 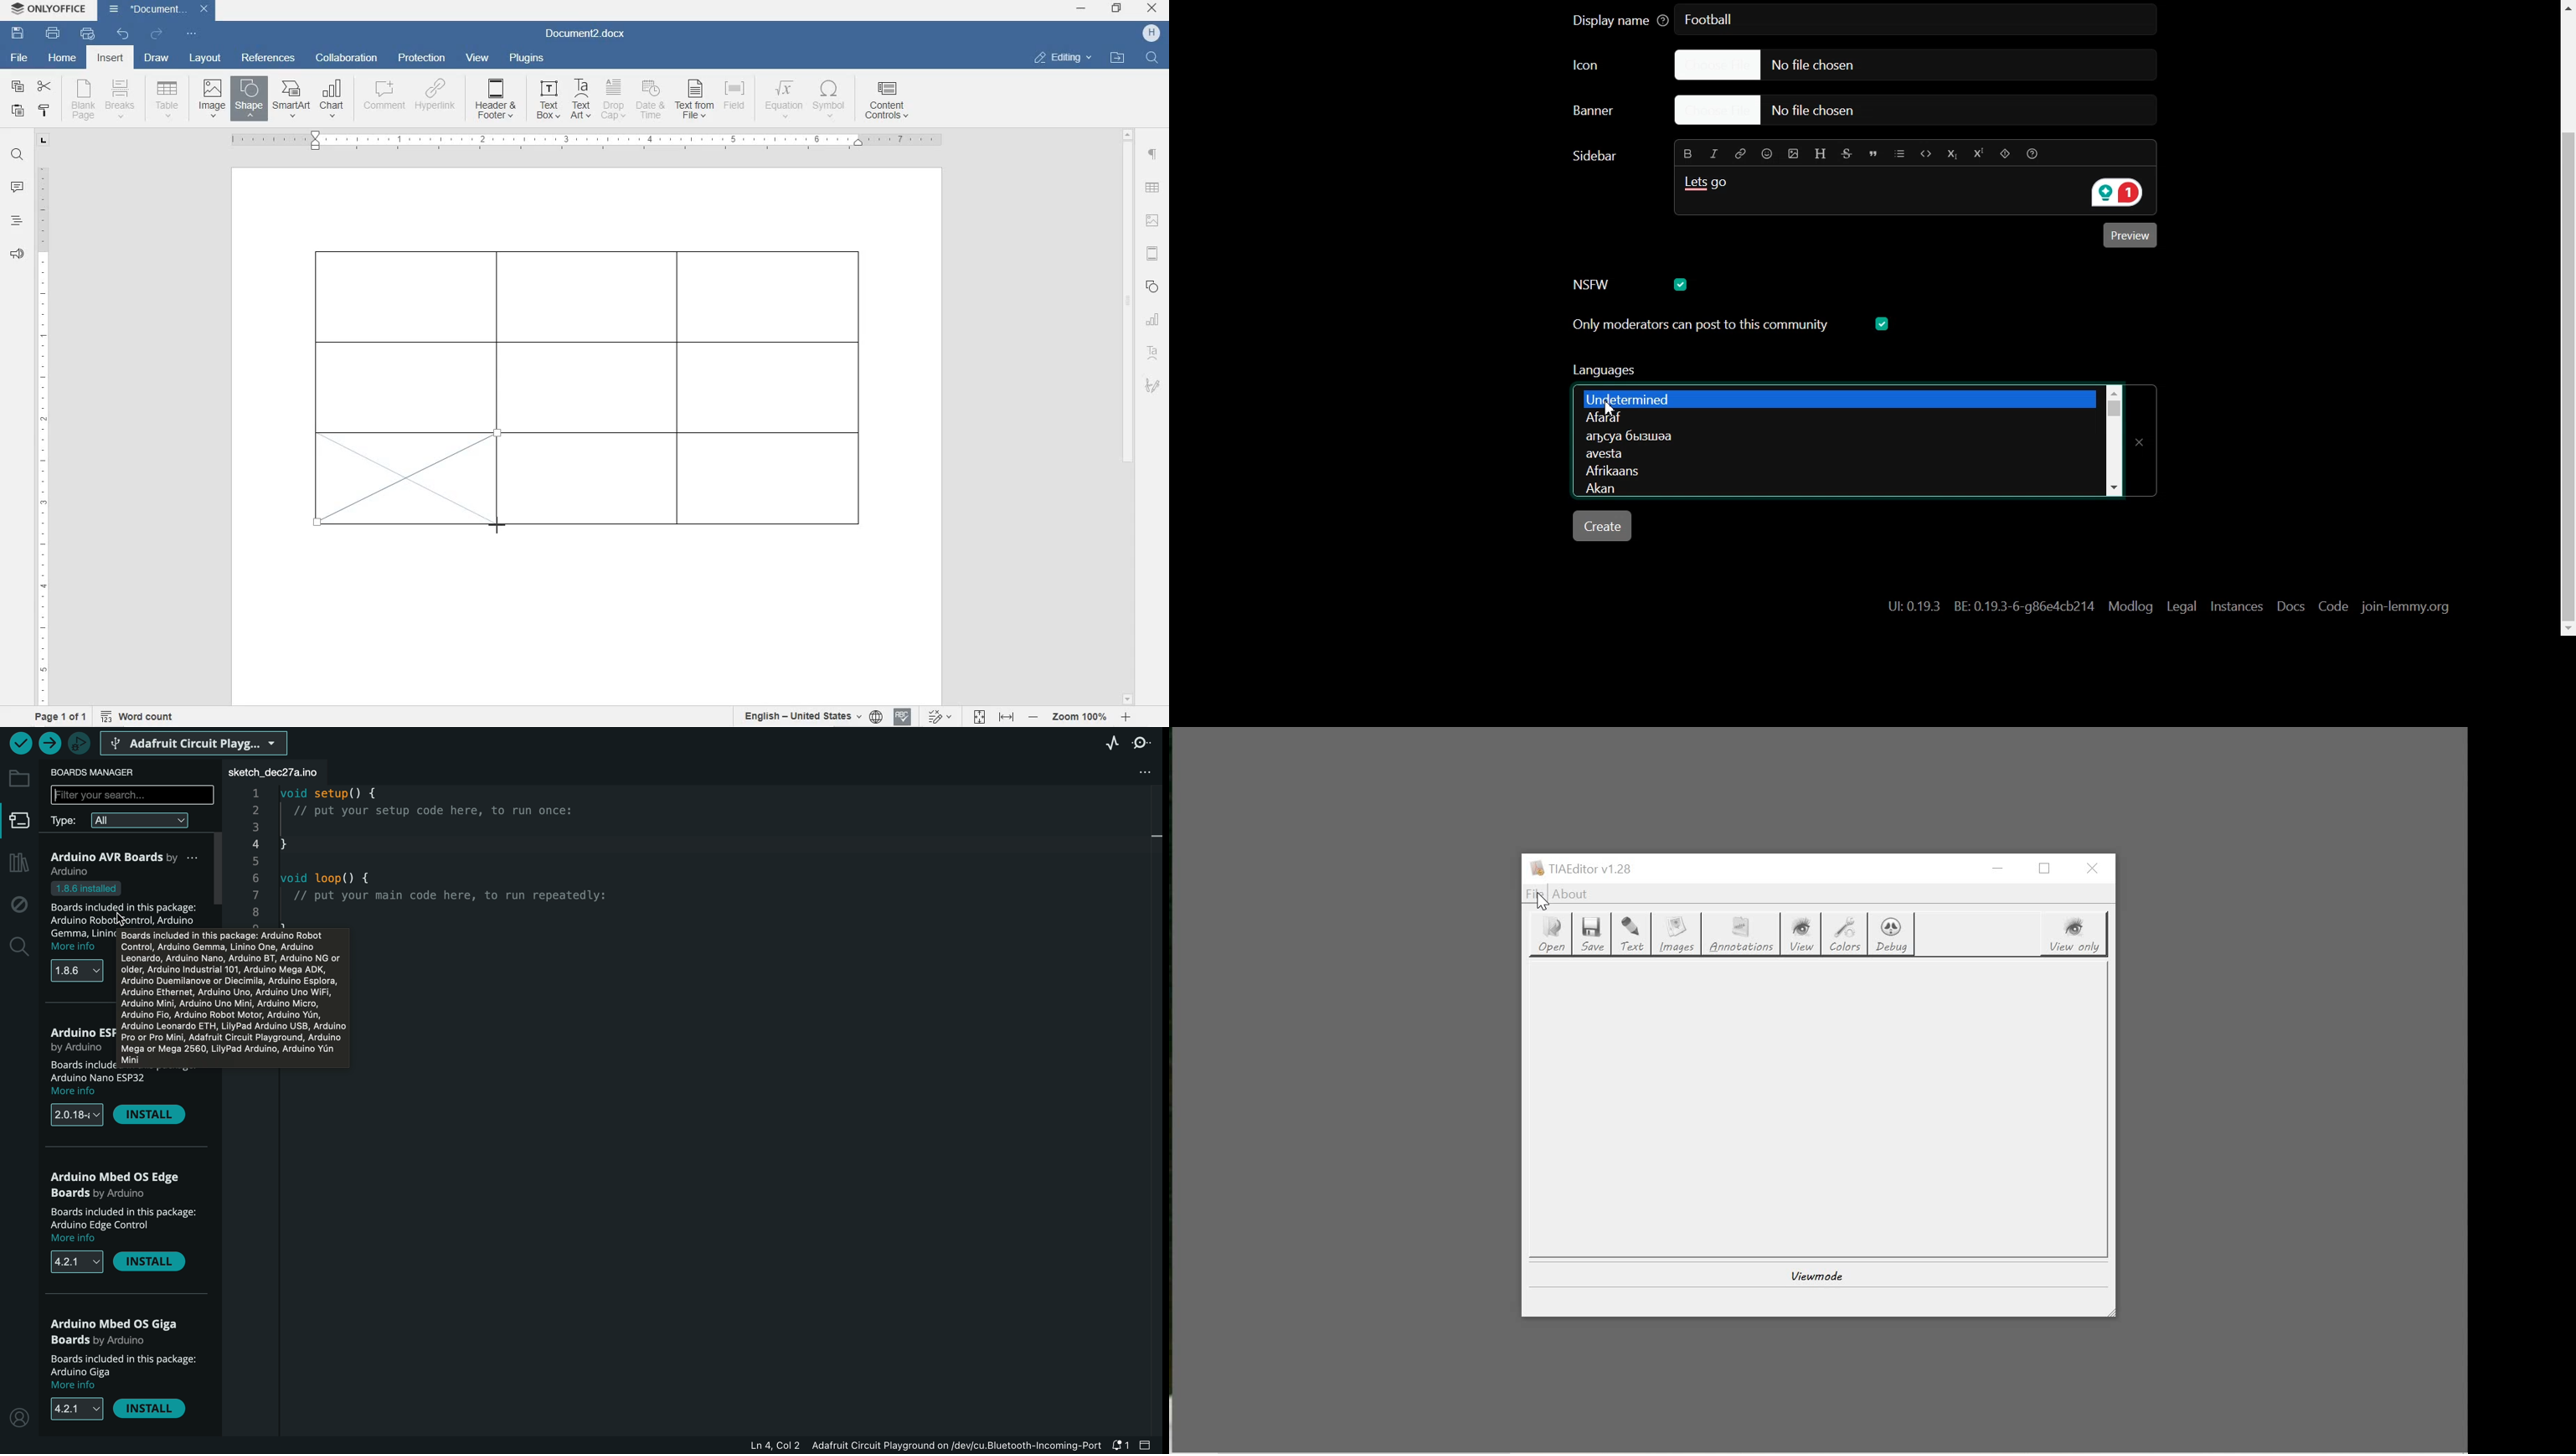 What do you see at coordinates (2075, 935) in the screenshot?
I see `view only` at bounding box center [2075, 935].